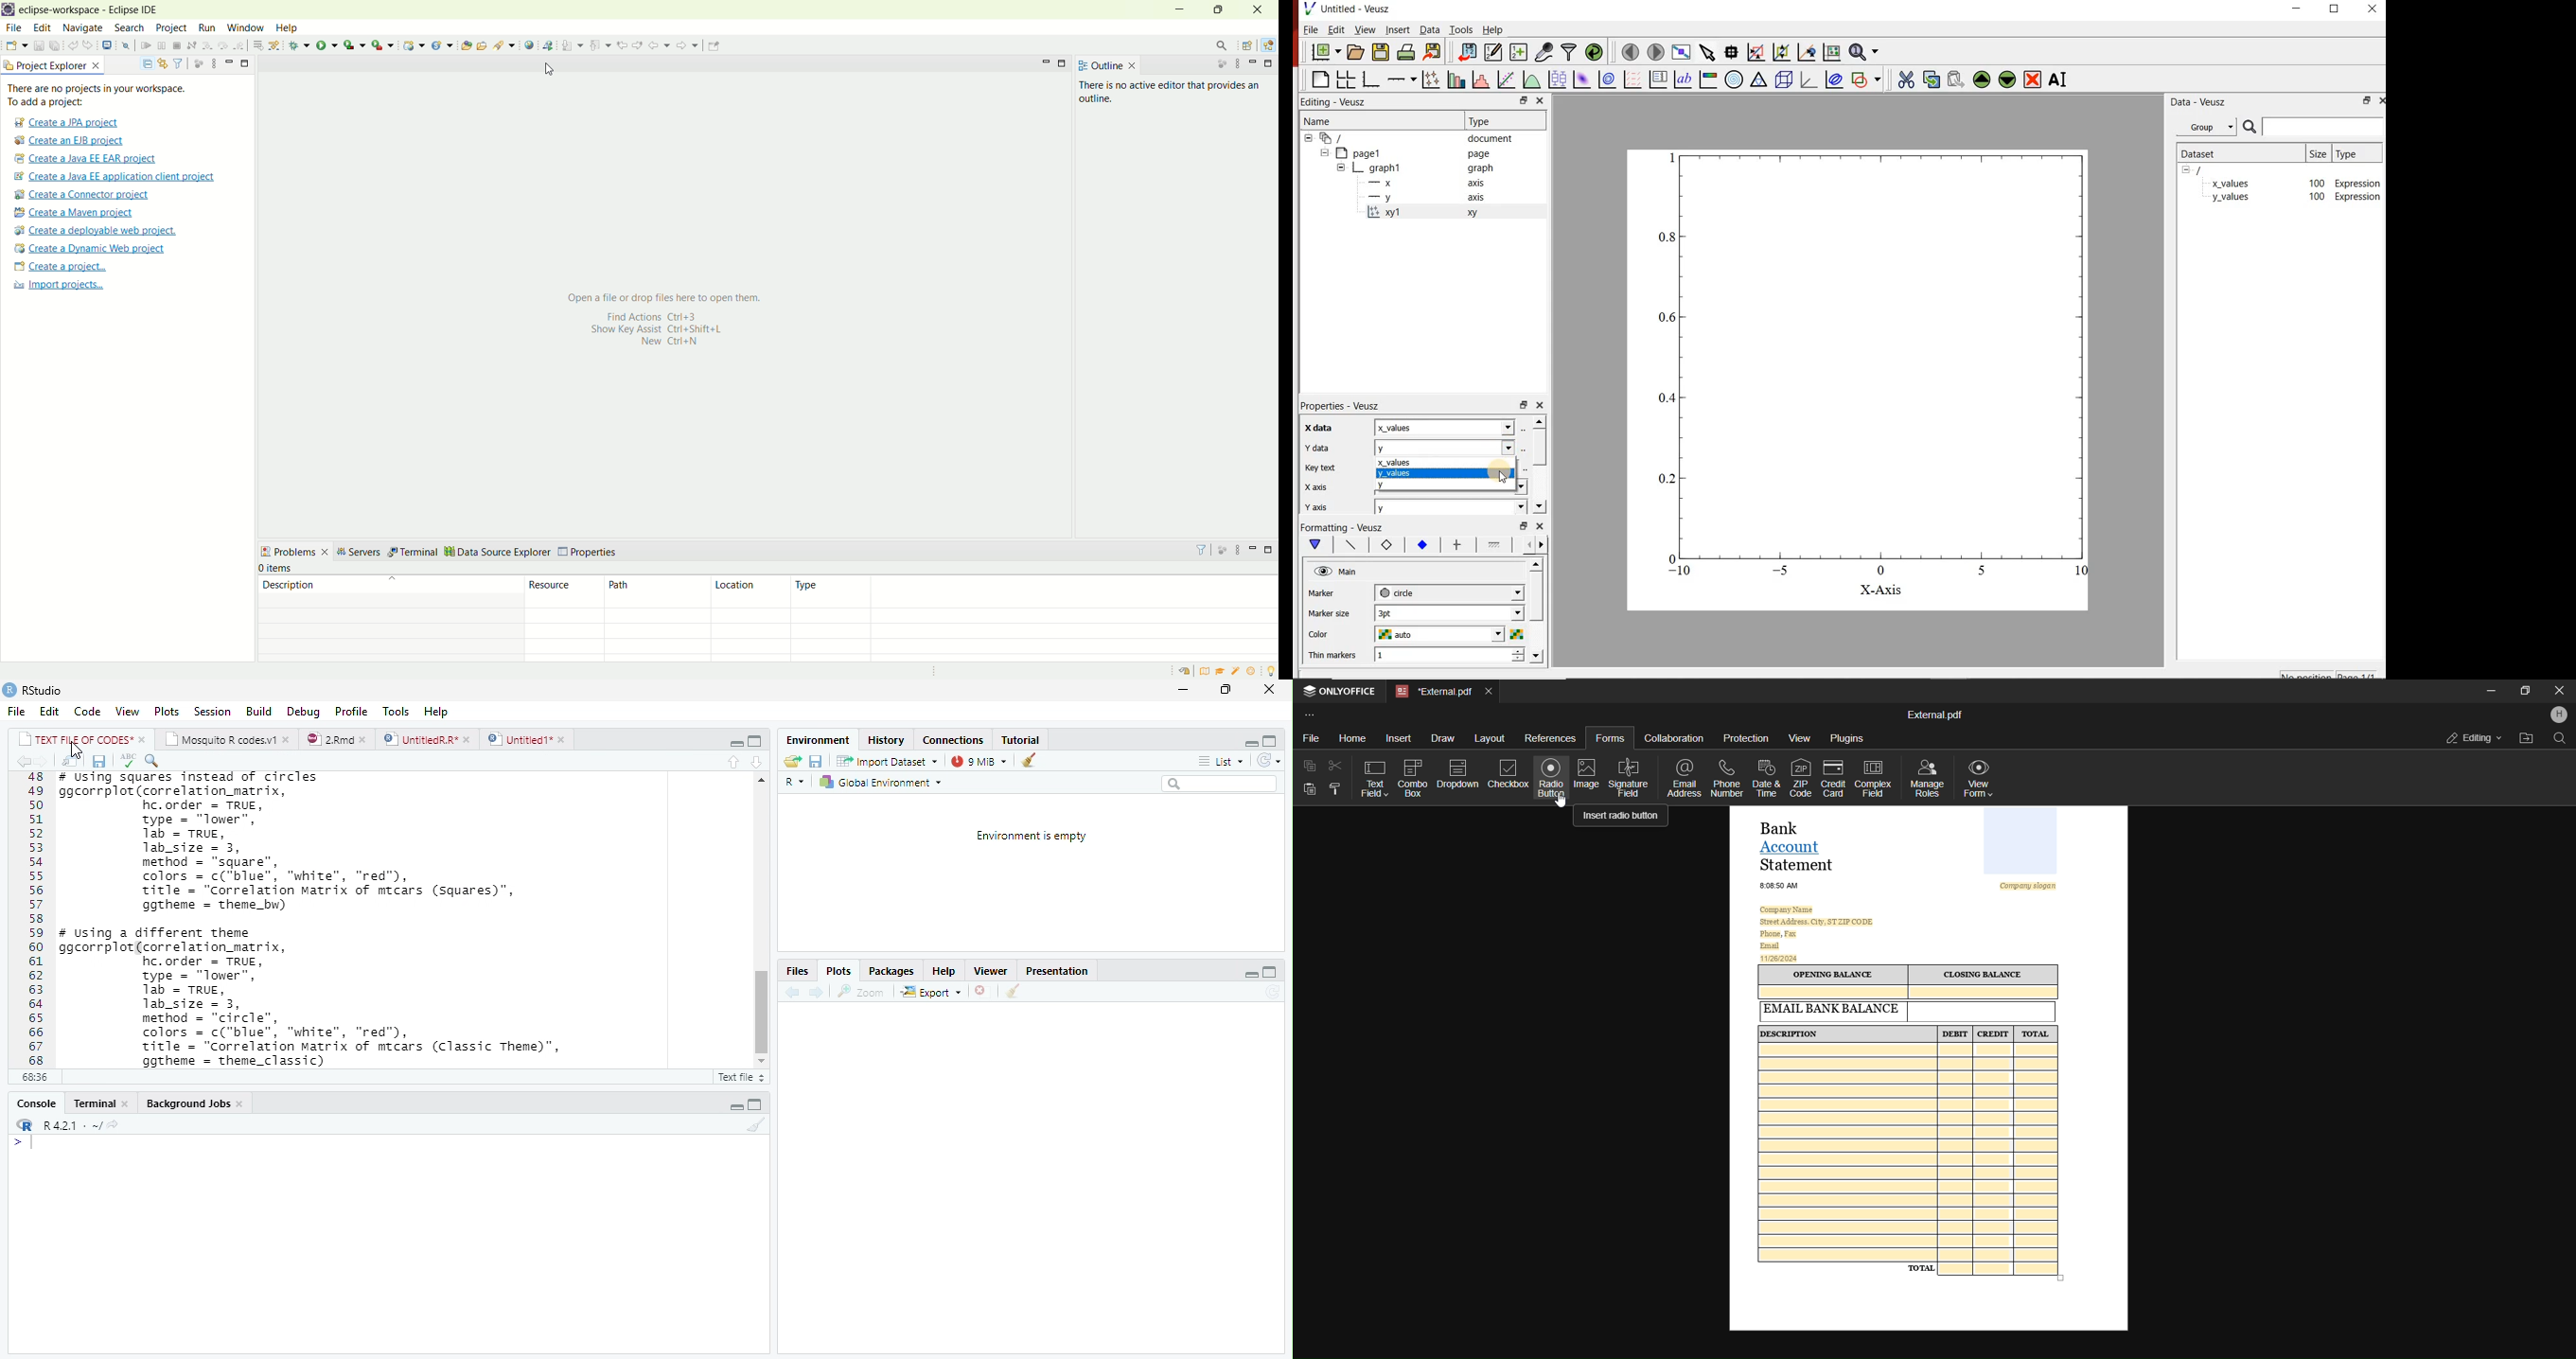 The image size is (2576, 1372). I want to click on Thin markers, so click(1332, 655).